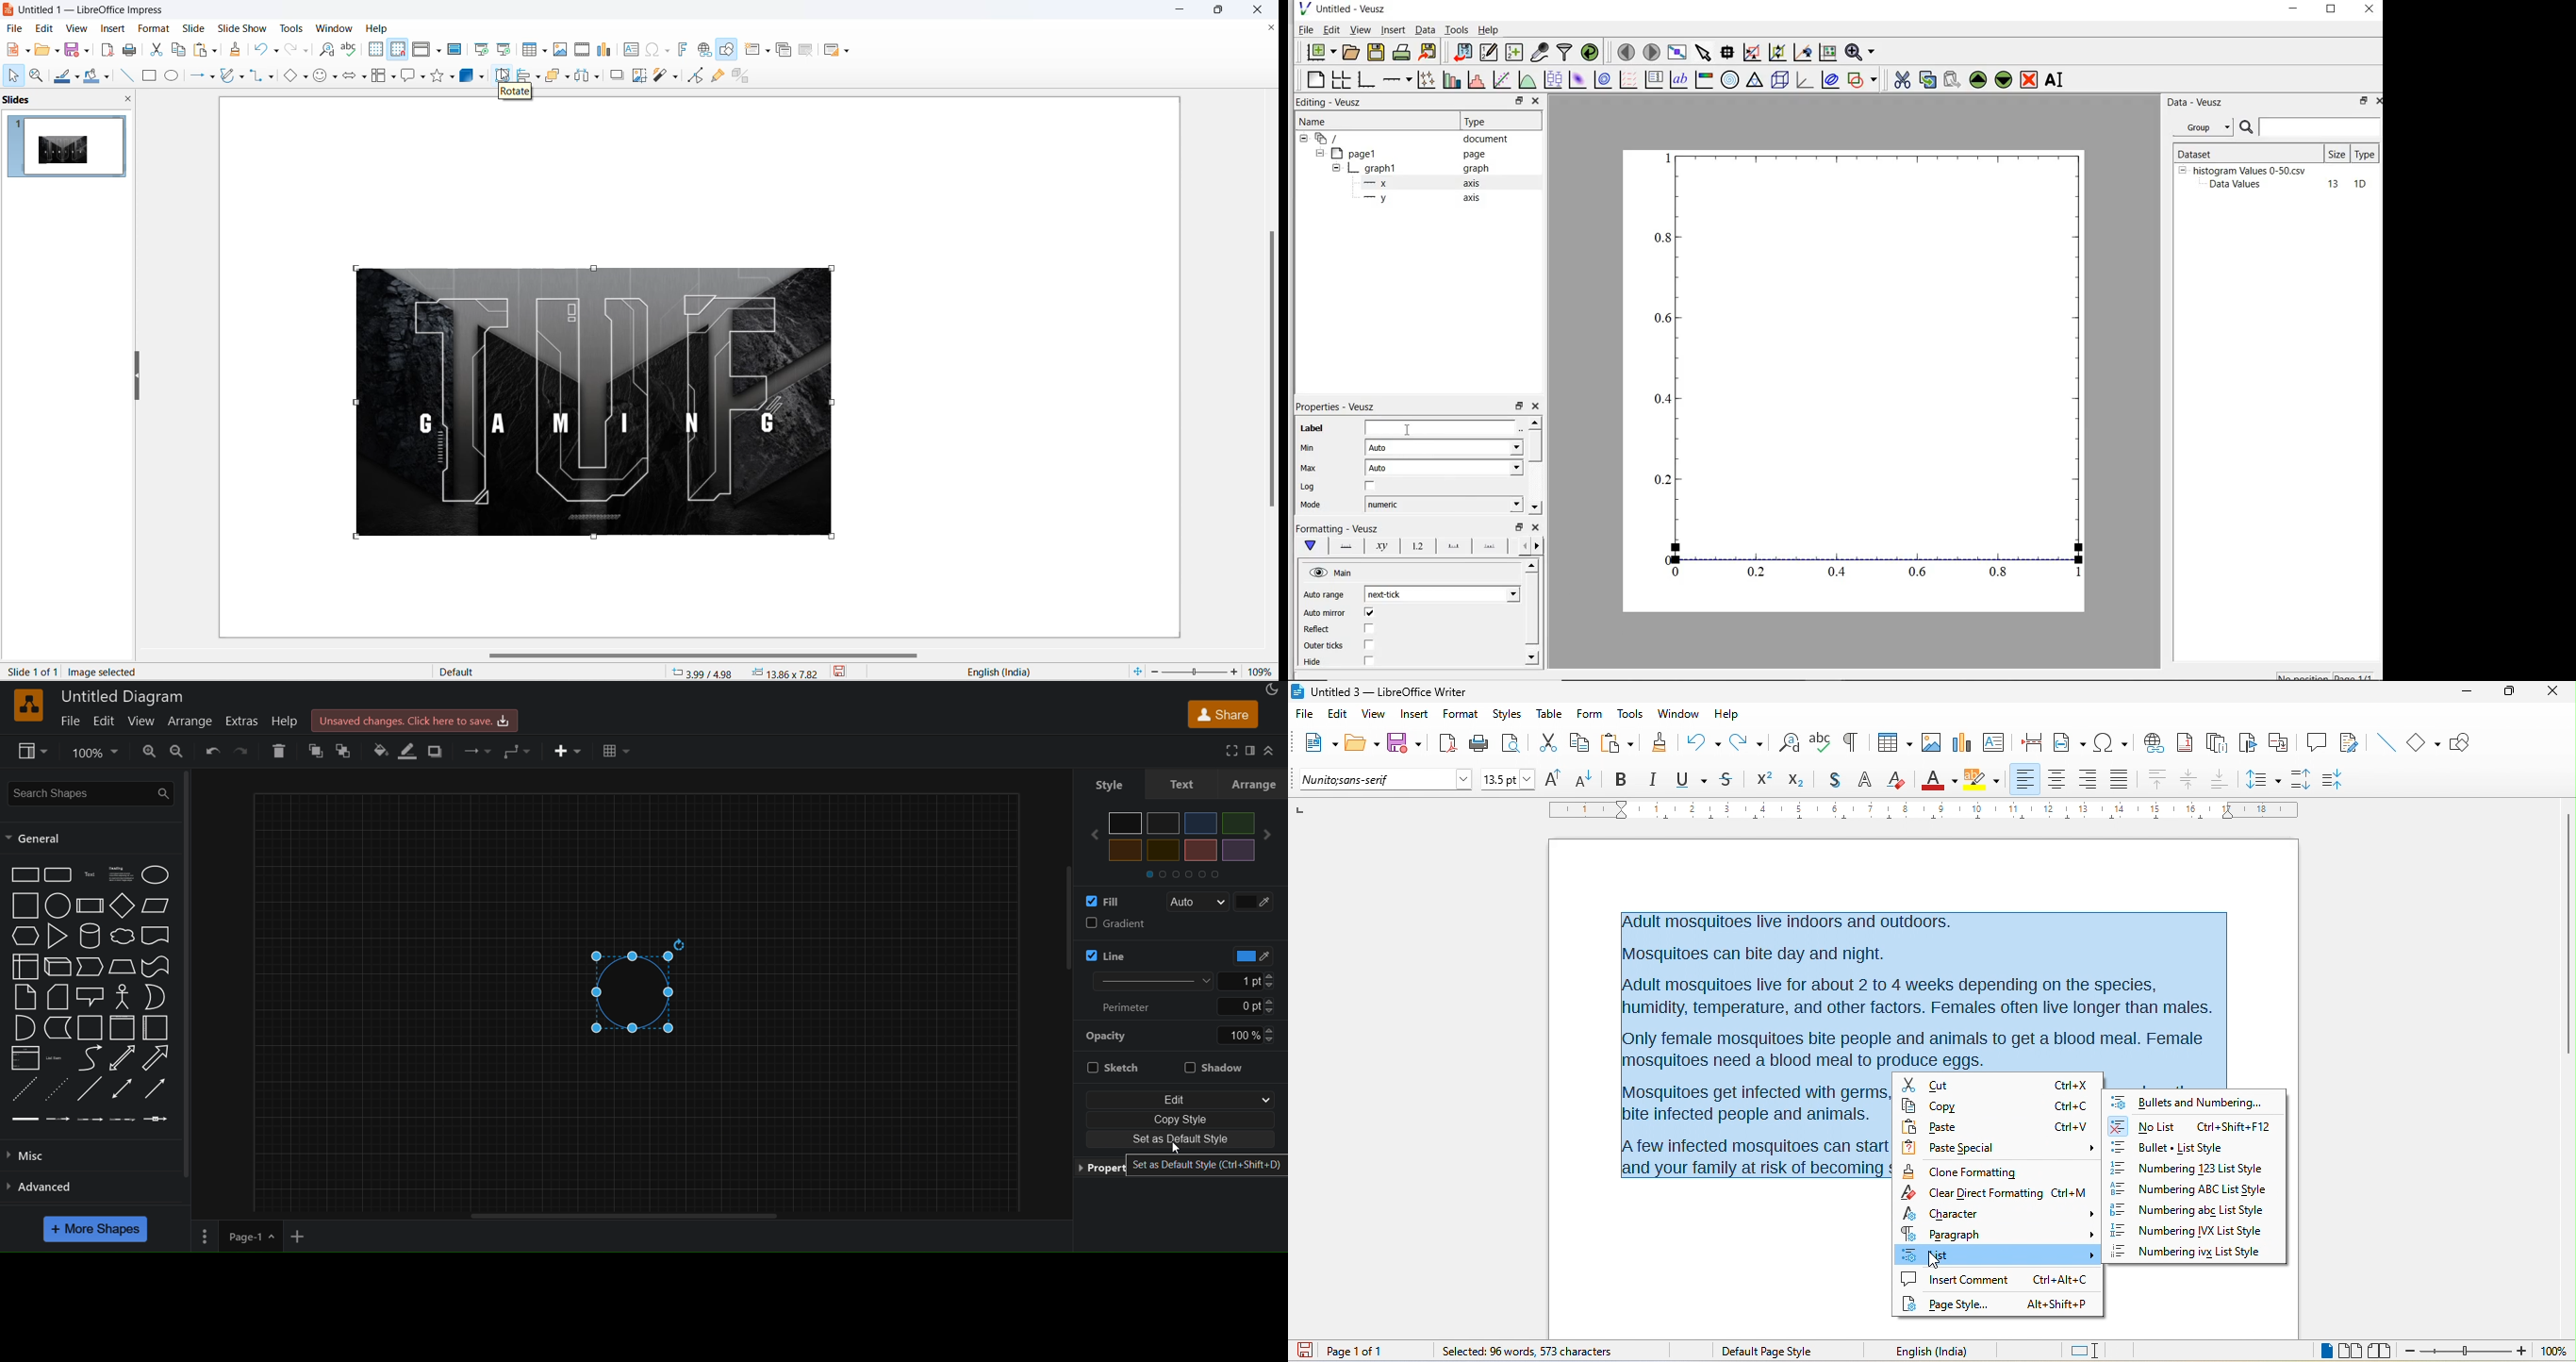 The height and width of the screenshot is (1372, 2576). Describe the element at coordinates (1490, 547) in the screenshot. I see `minor ticks` at that location.